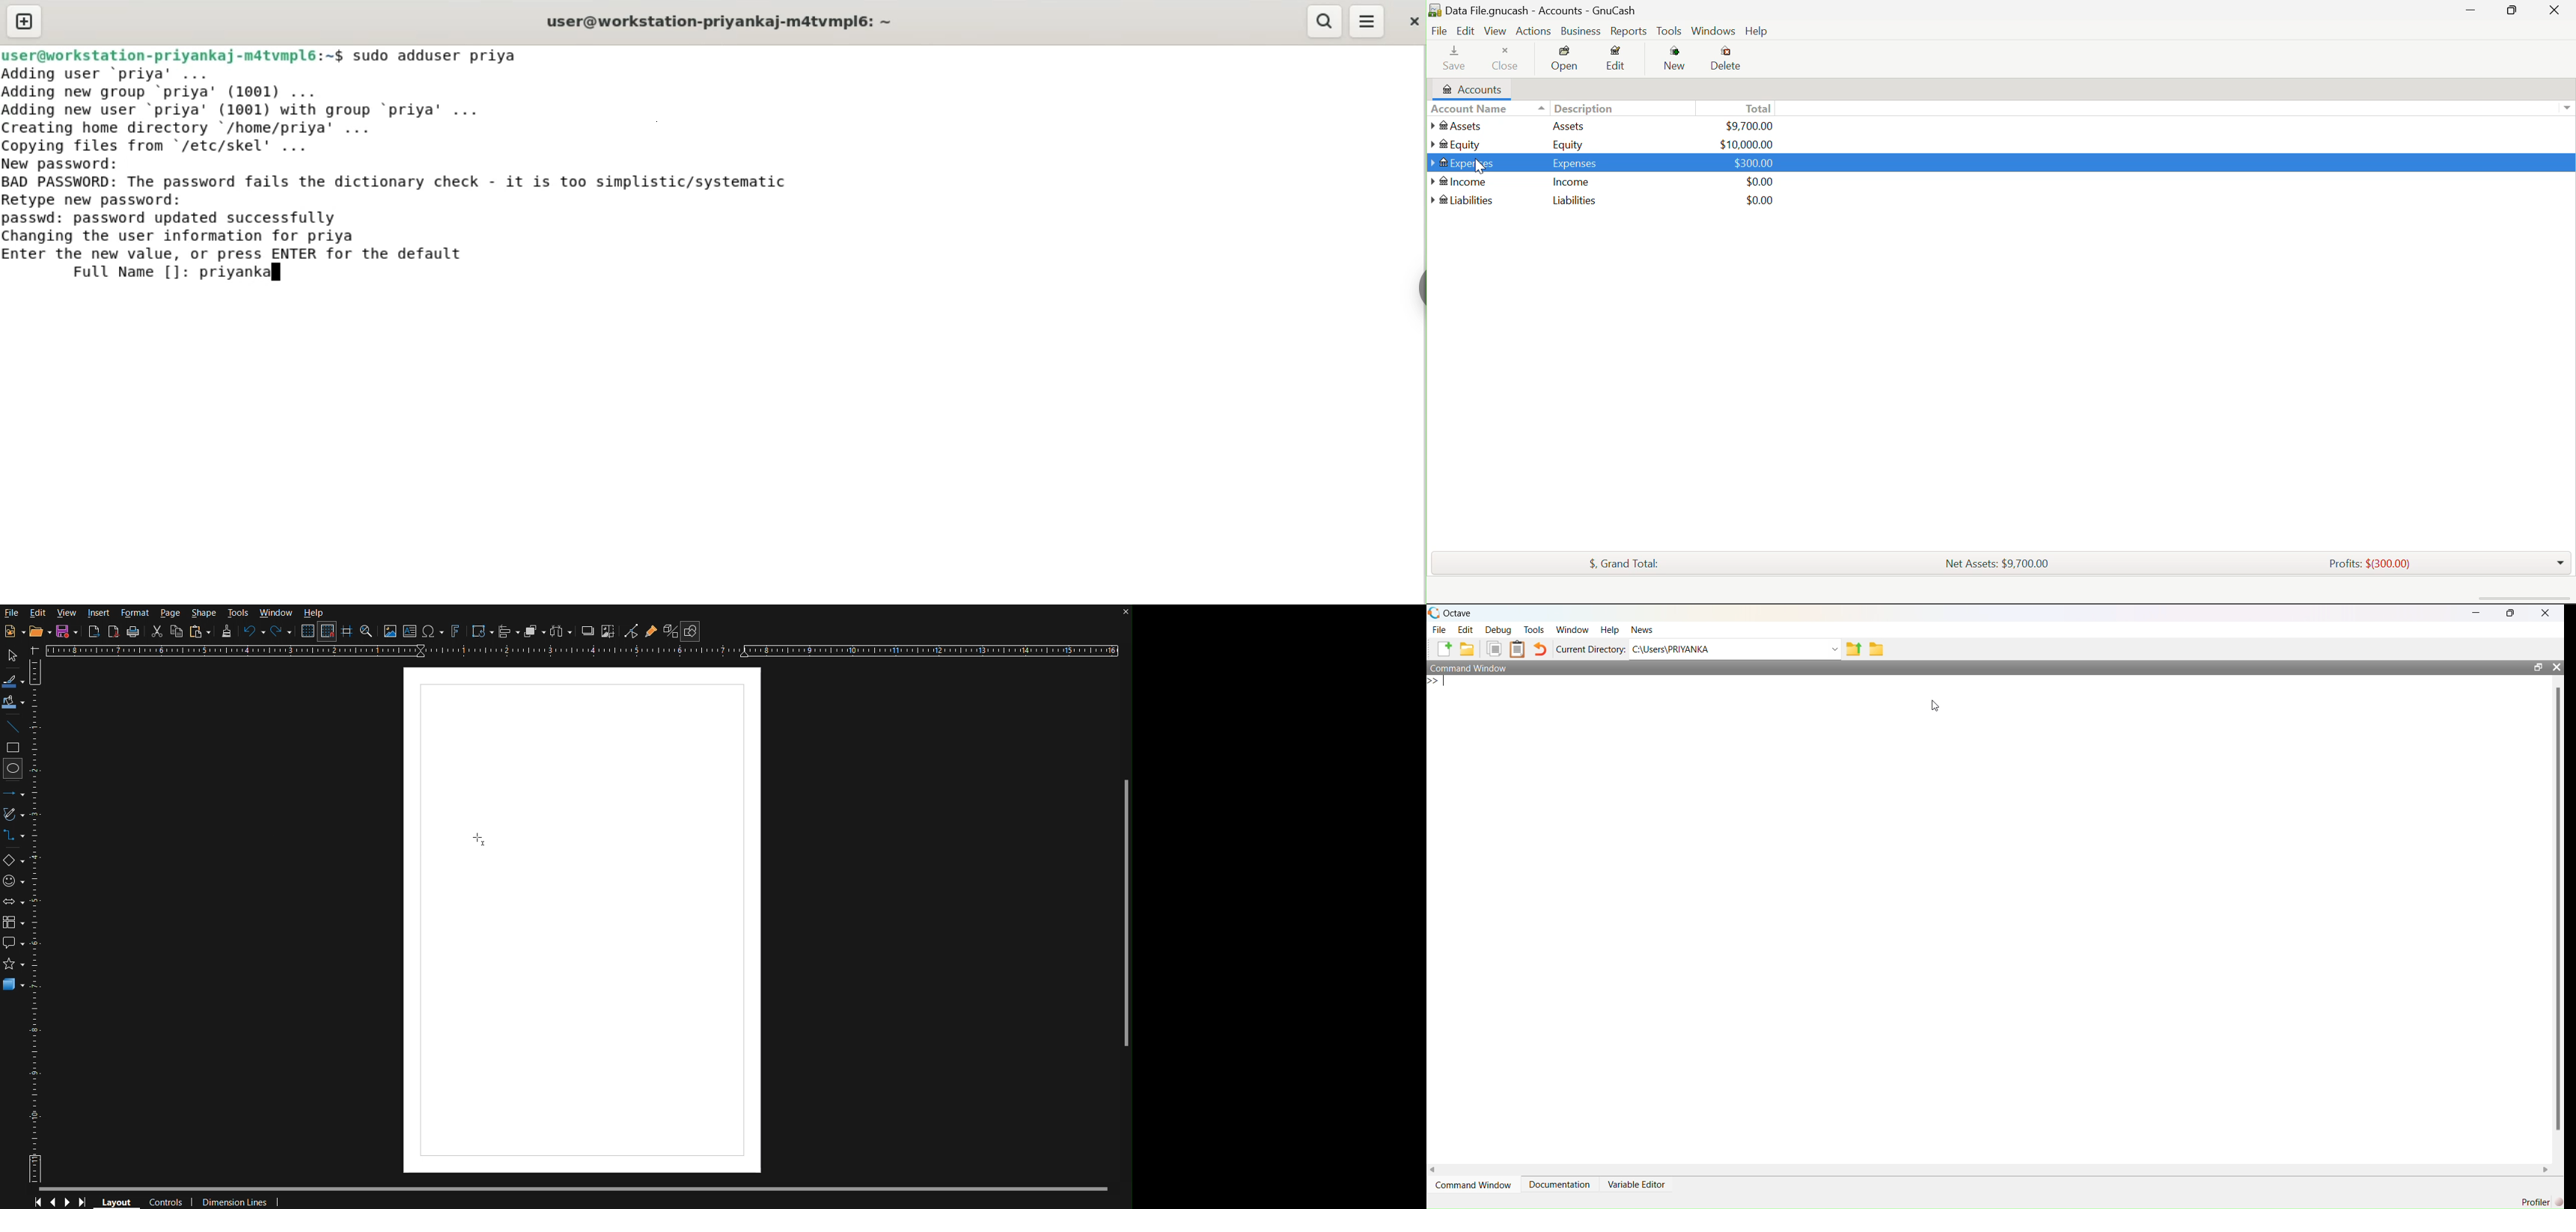 The image size is (2576, 1232). Describe the element at coordinates (2368, 563) in the screenshot. I see `Profits: $(300.00)` at that location.